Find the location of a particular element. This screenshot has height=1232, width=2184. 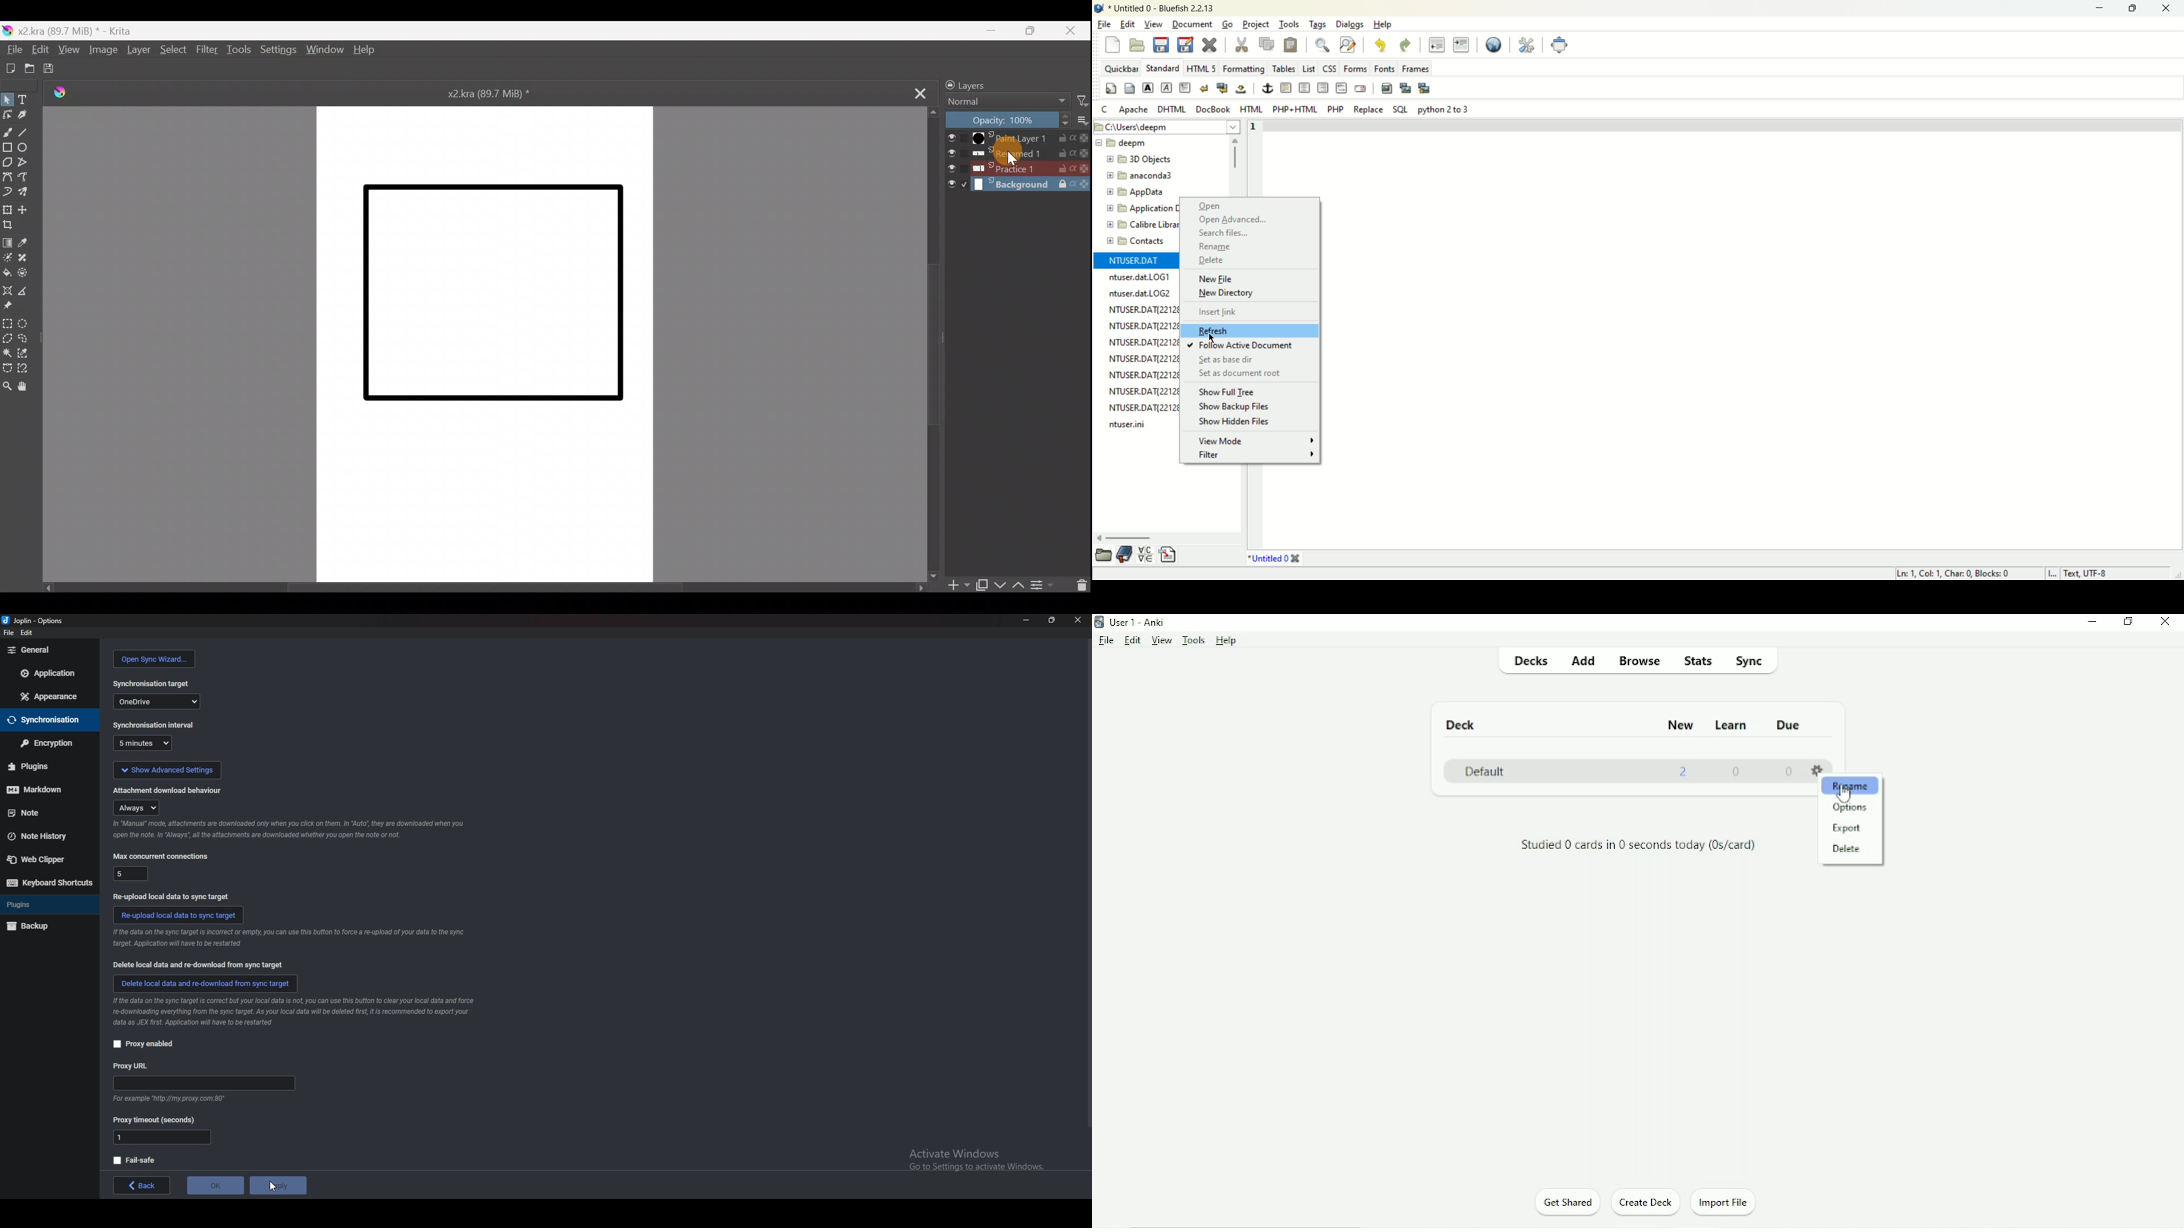

ok is located at coordinates (217, 1186).